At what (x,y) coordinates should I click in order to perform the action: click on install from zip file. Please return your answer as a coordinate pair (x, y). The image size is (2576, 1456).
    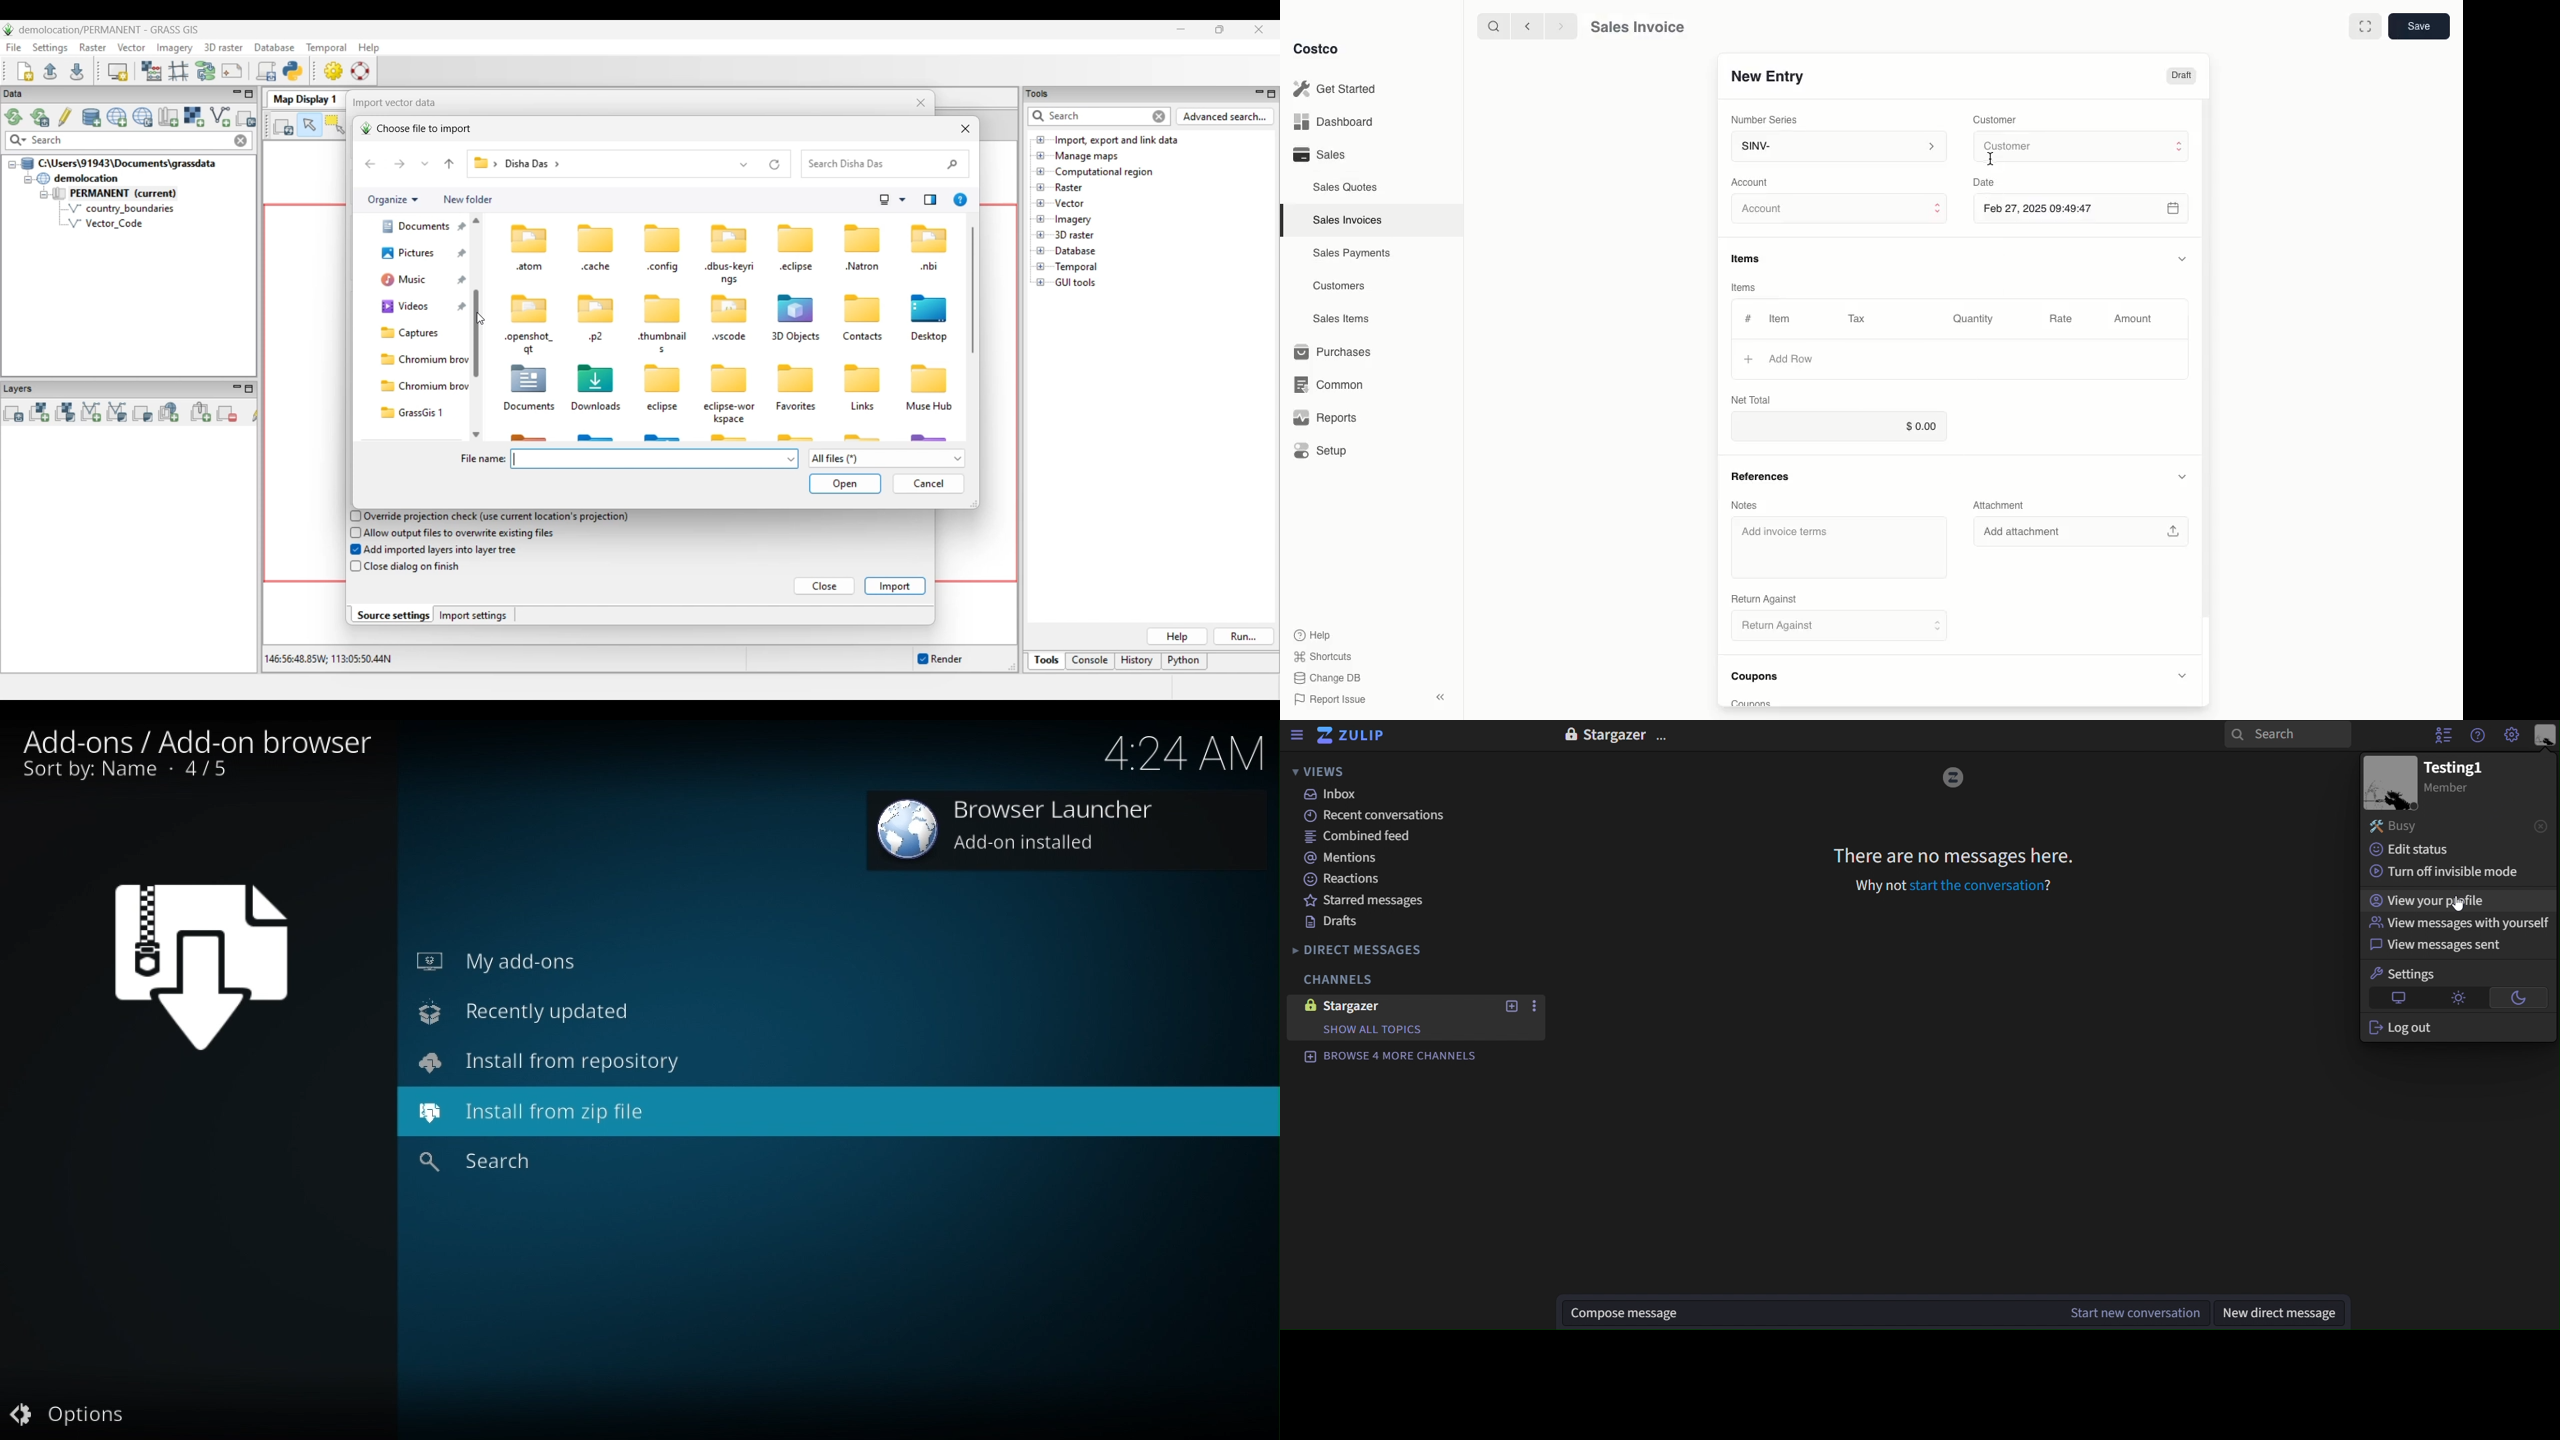
    Looking at the image, I should click on (543, 1117).